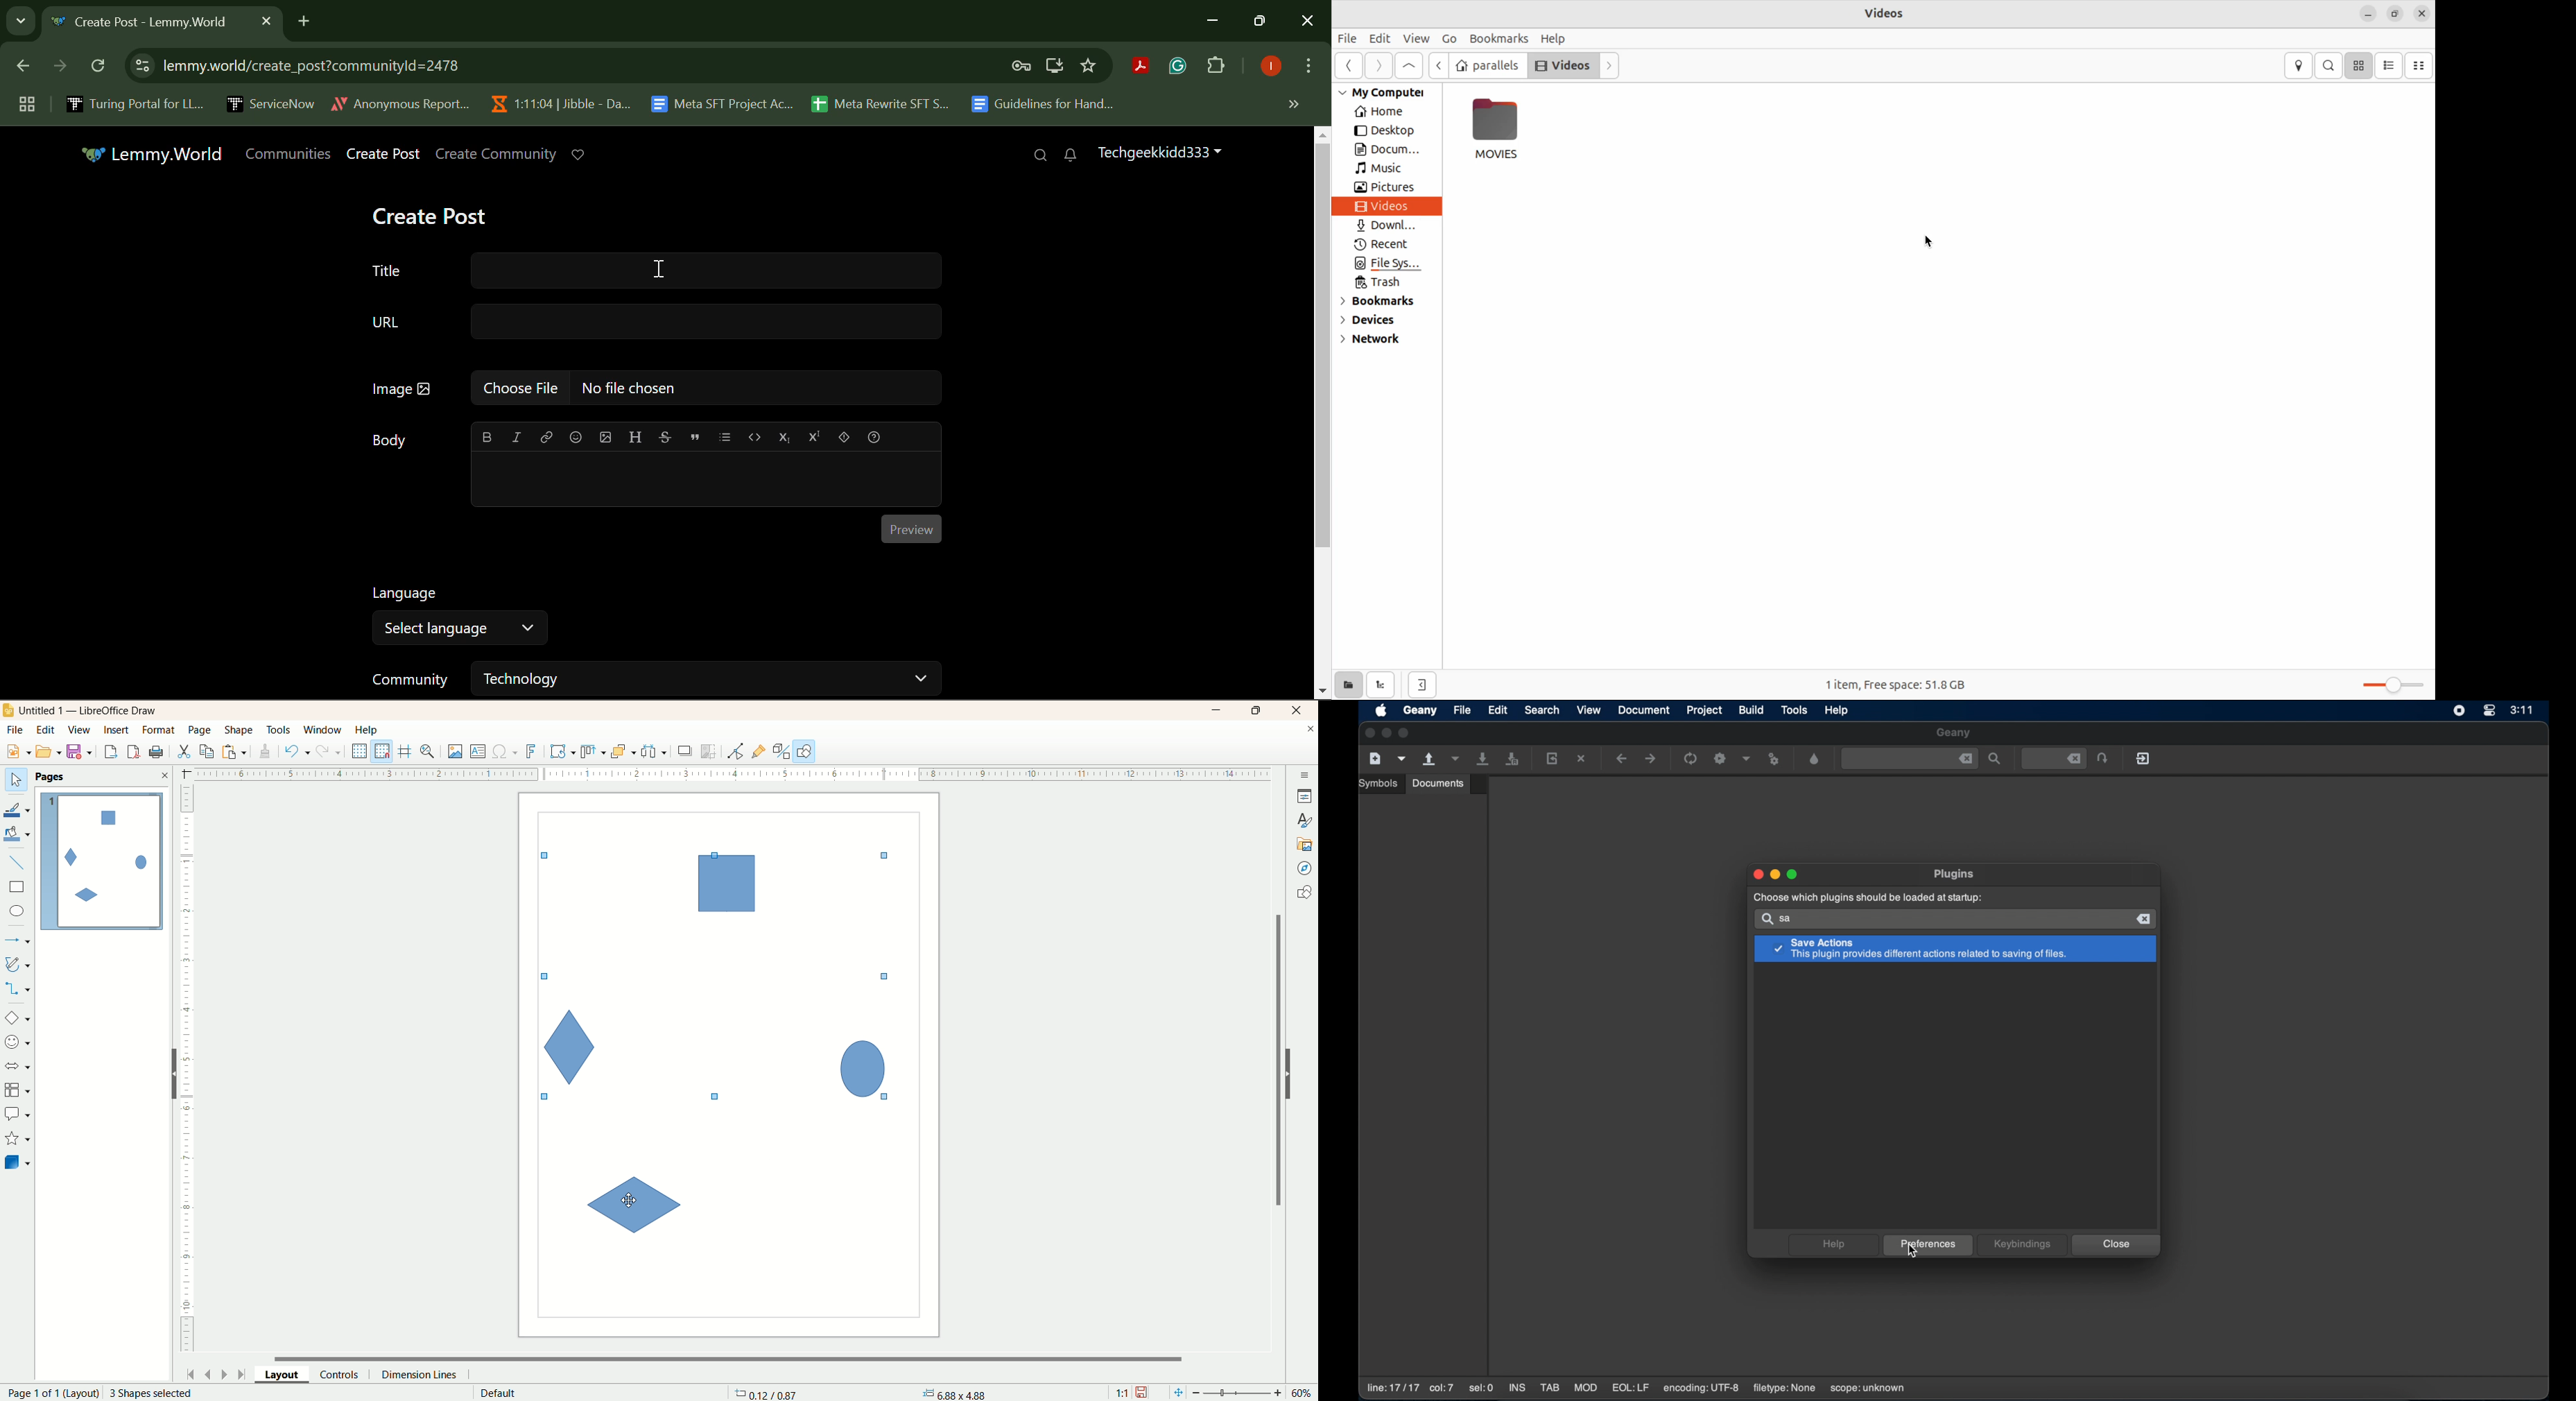  What do you see at coordinates (594, 752) in the screenshot?
I see `allign object` at bounding box center [594, 752].